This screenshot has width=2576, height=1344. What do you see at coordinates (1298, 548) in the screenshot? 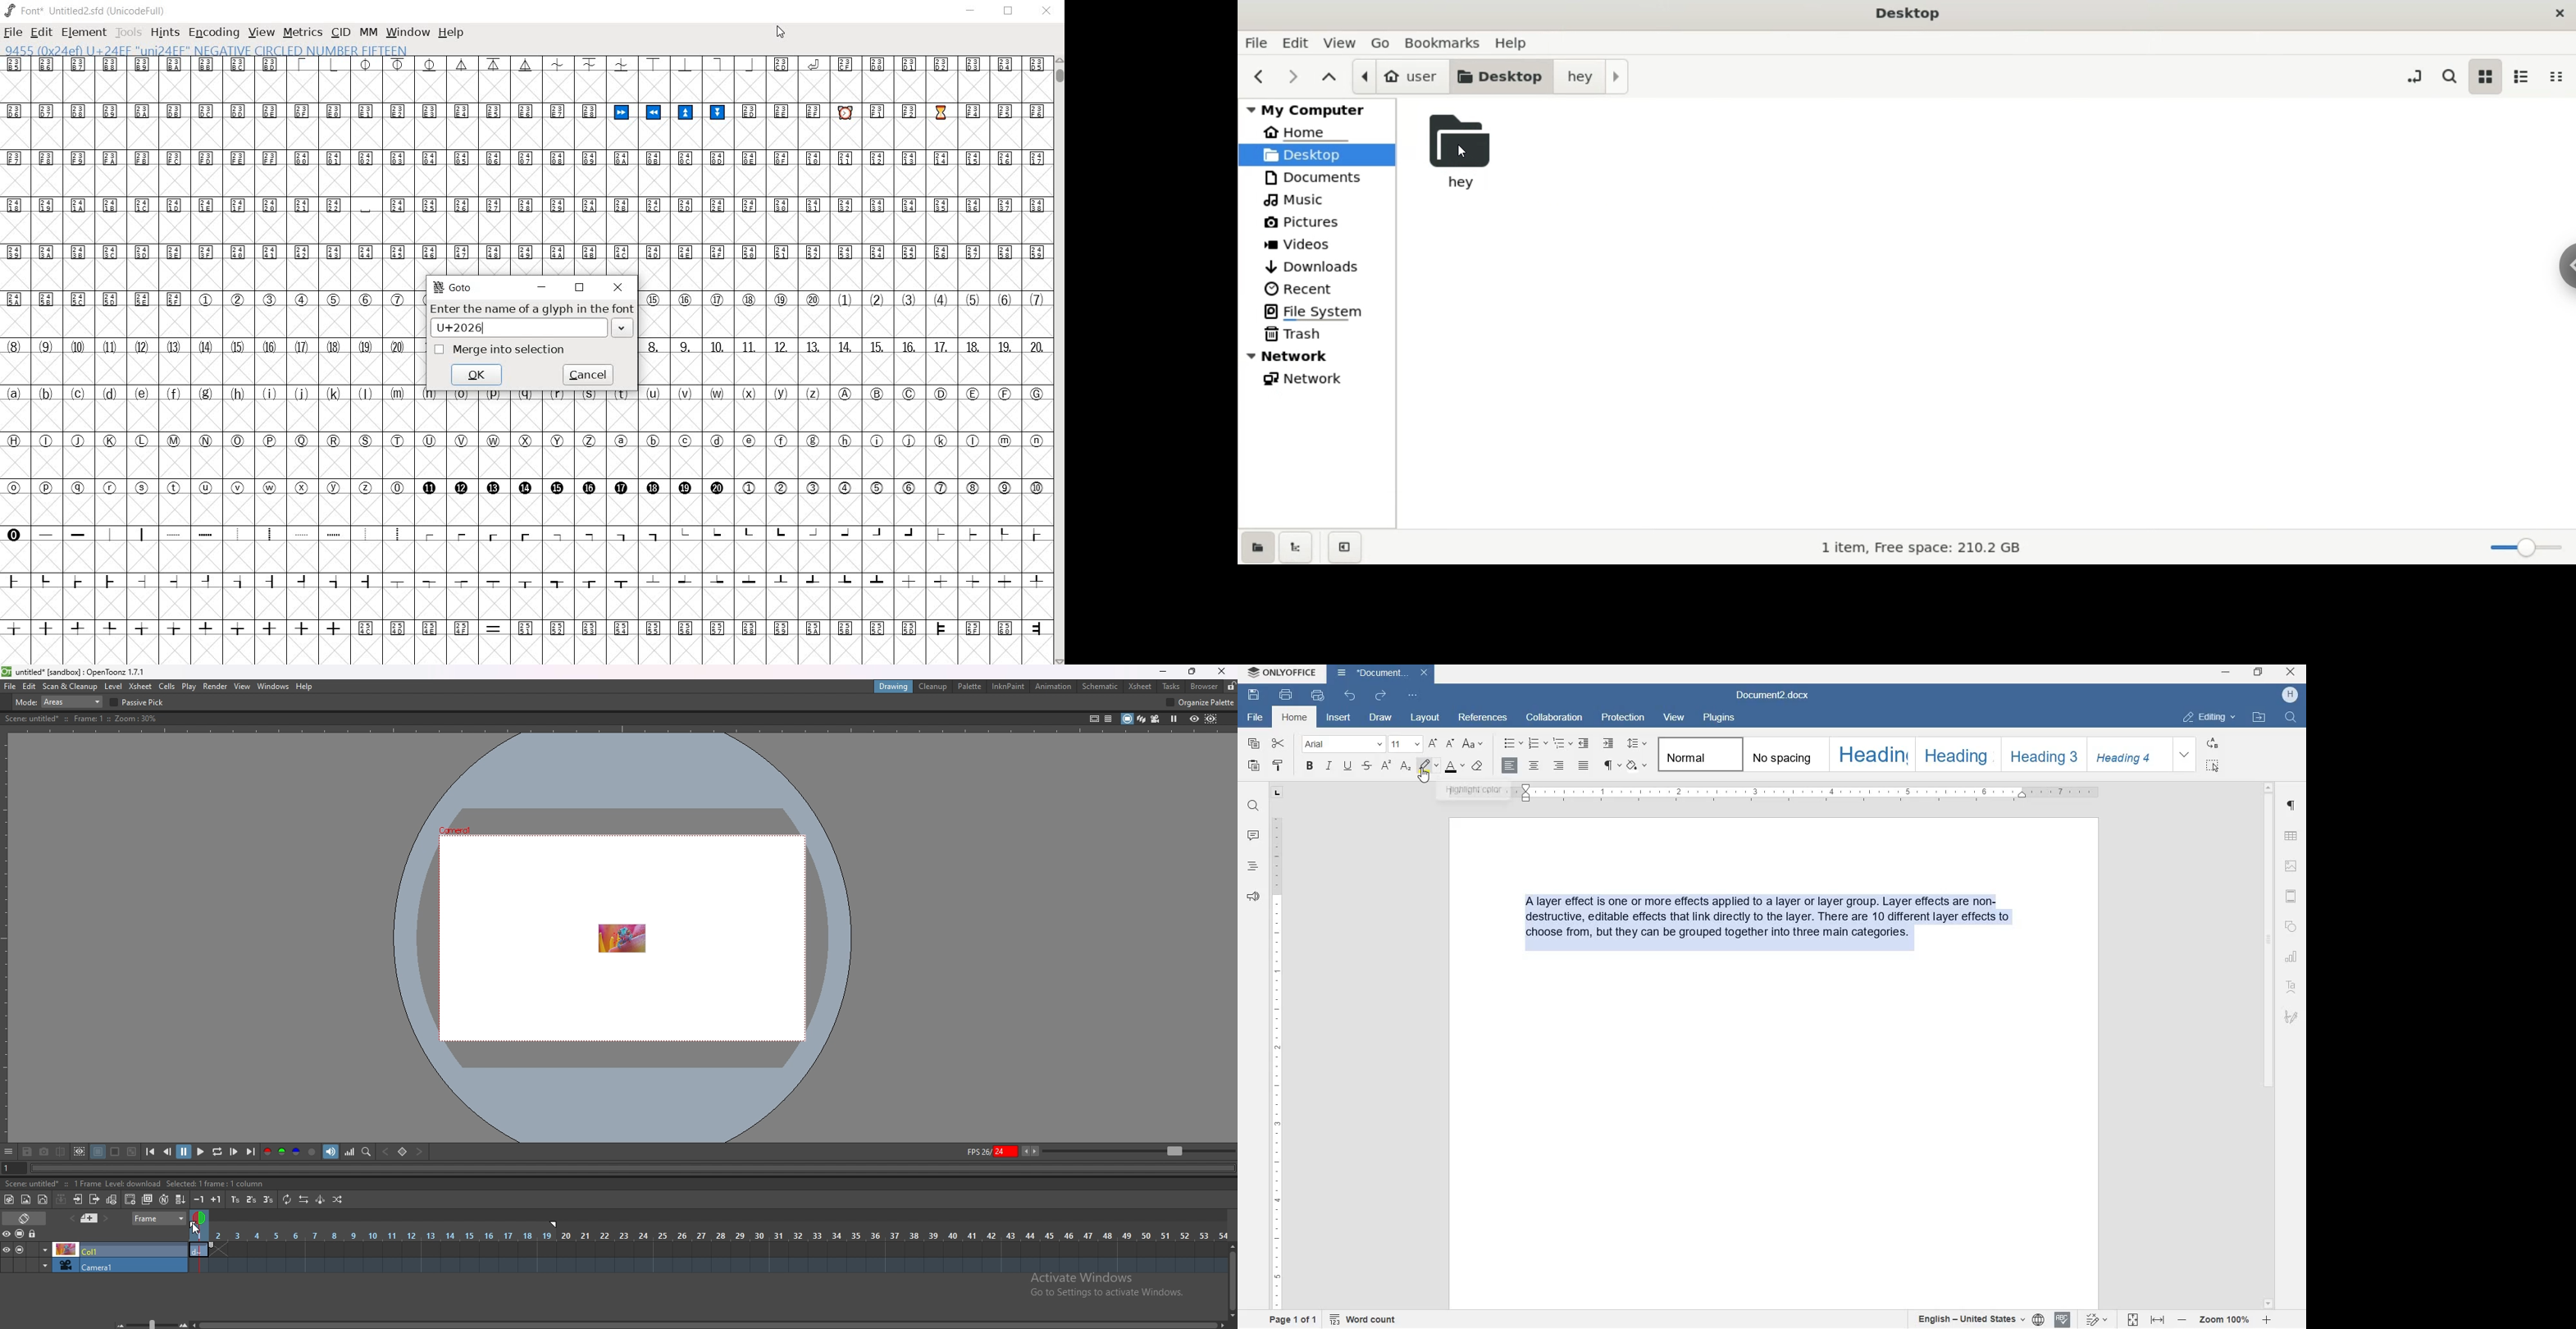
I see `show treeview` at bounding box center [1298, 548].